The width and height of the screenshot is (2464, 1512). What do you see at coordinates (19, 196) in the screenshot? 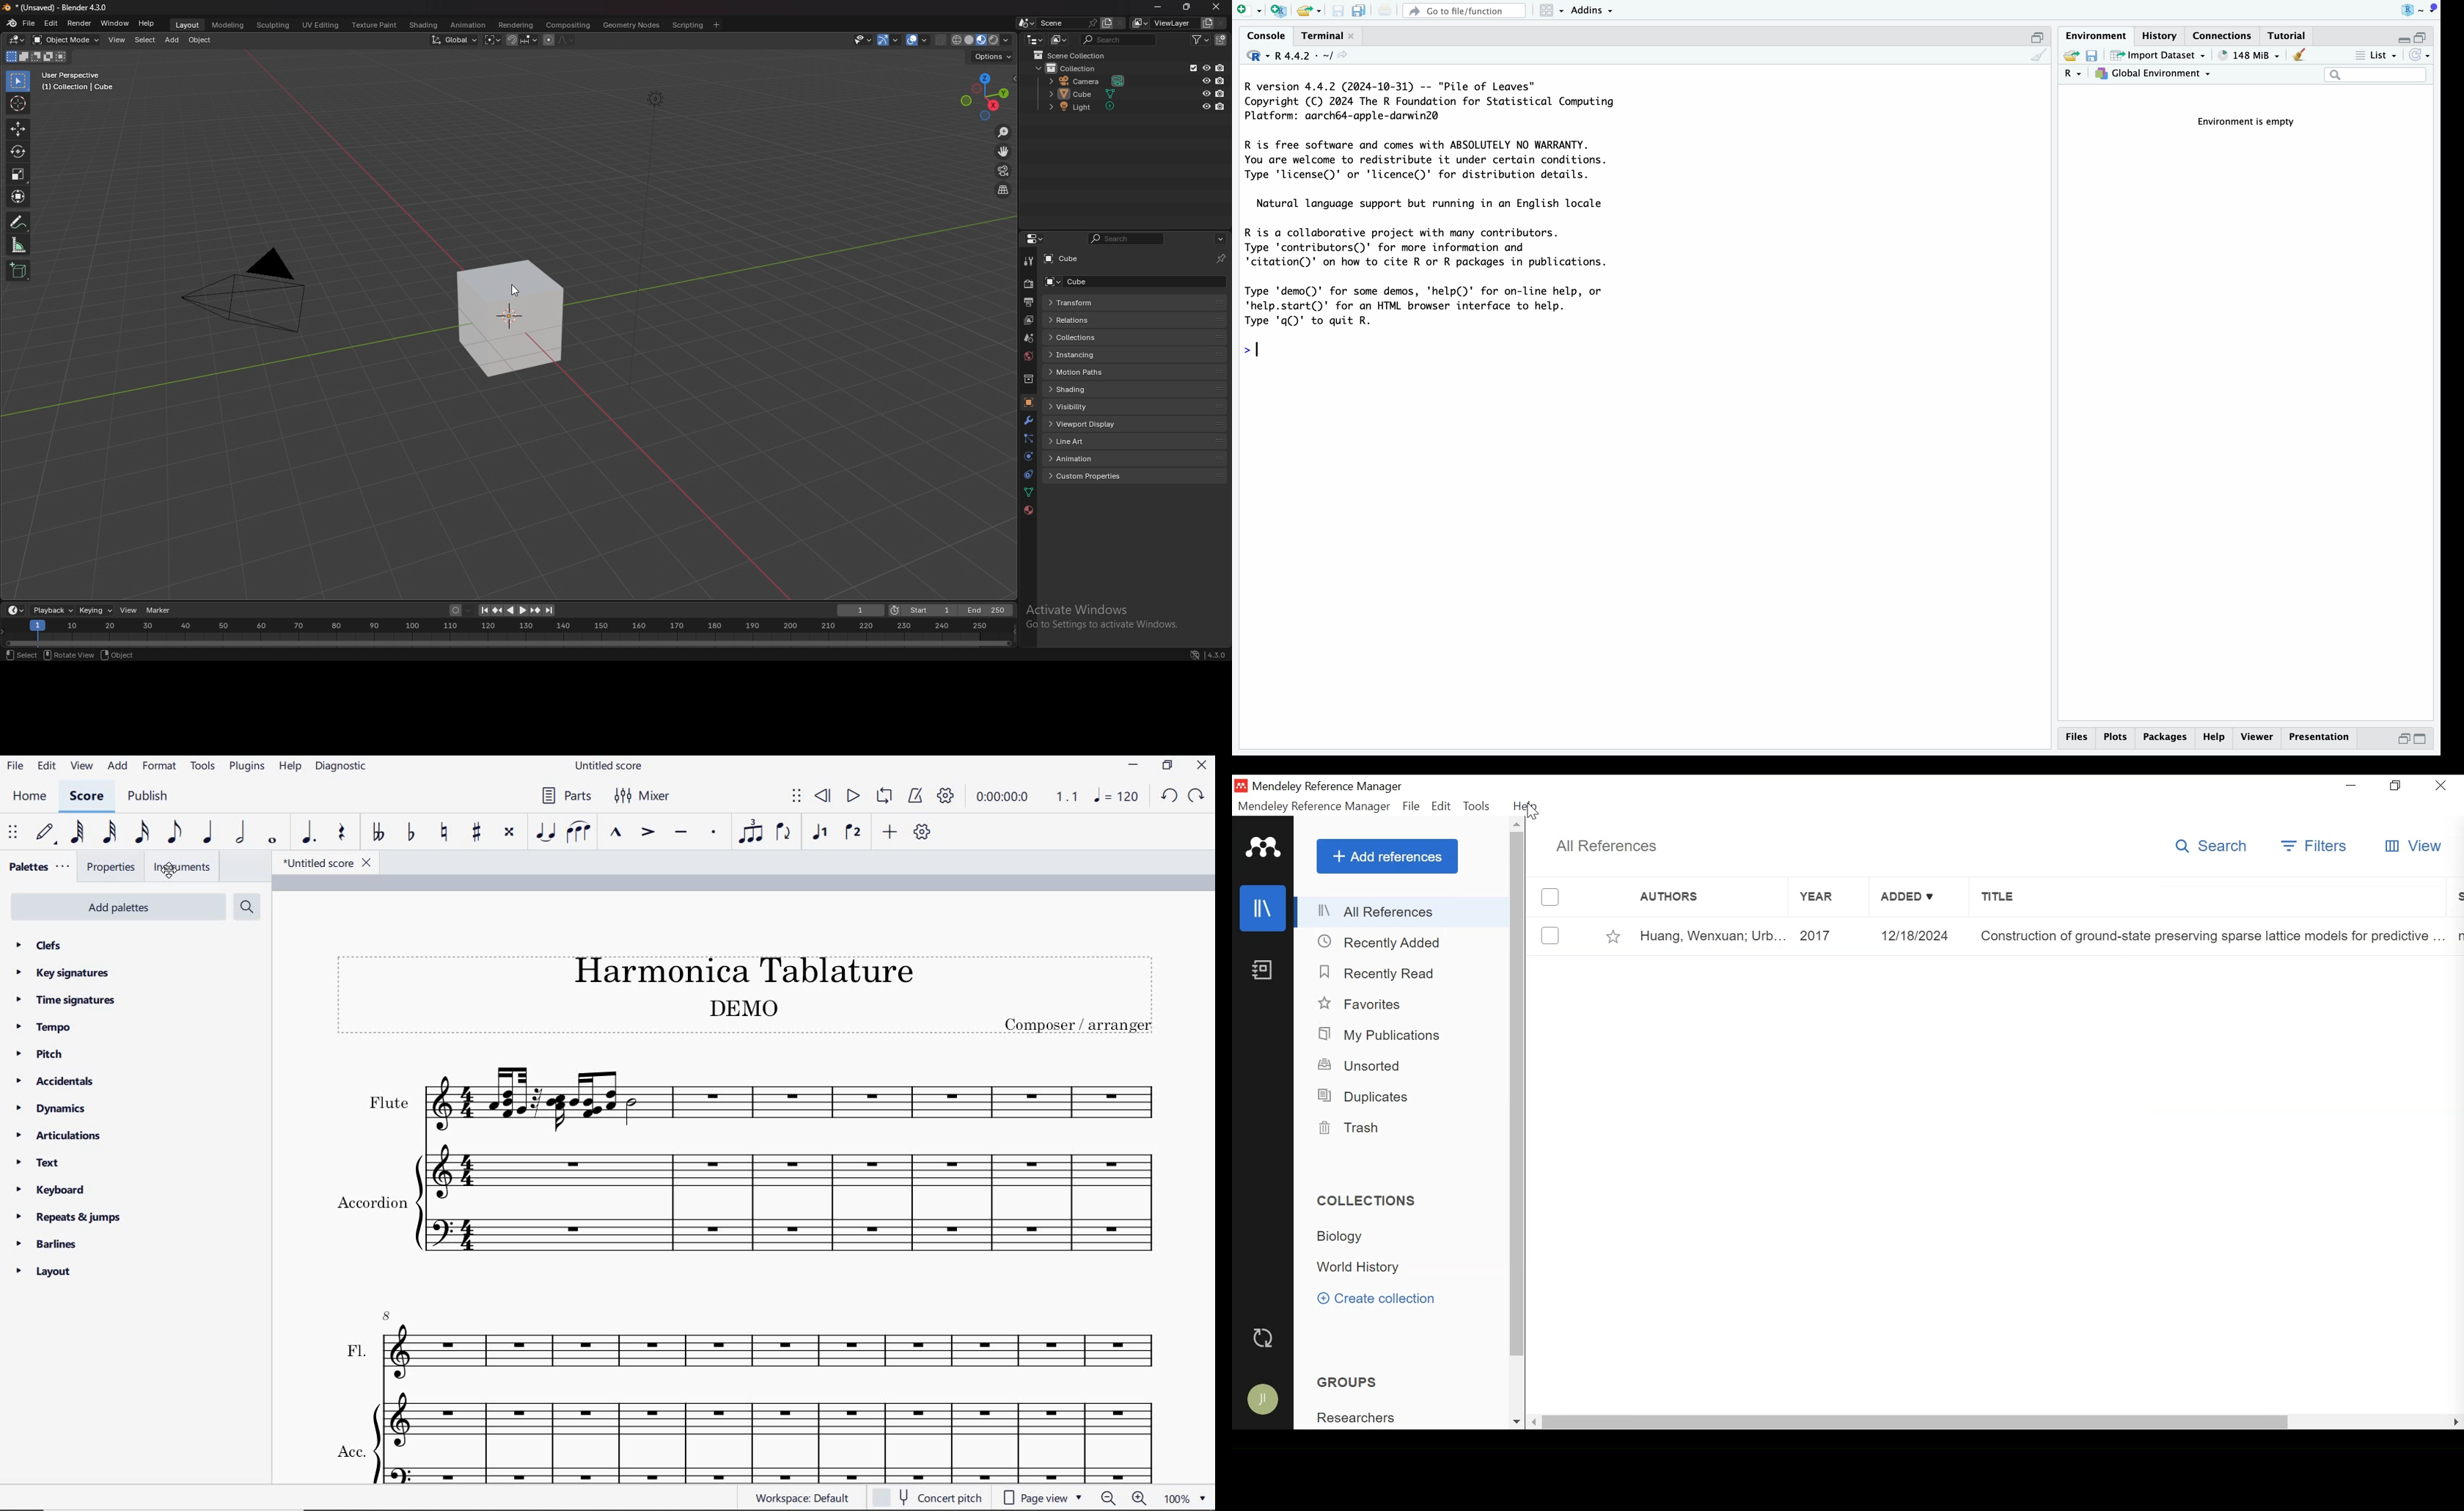
I see `transform` at bounding box center [19, 196].